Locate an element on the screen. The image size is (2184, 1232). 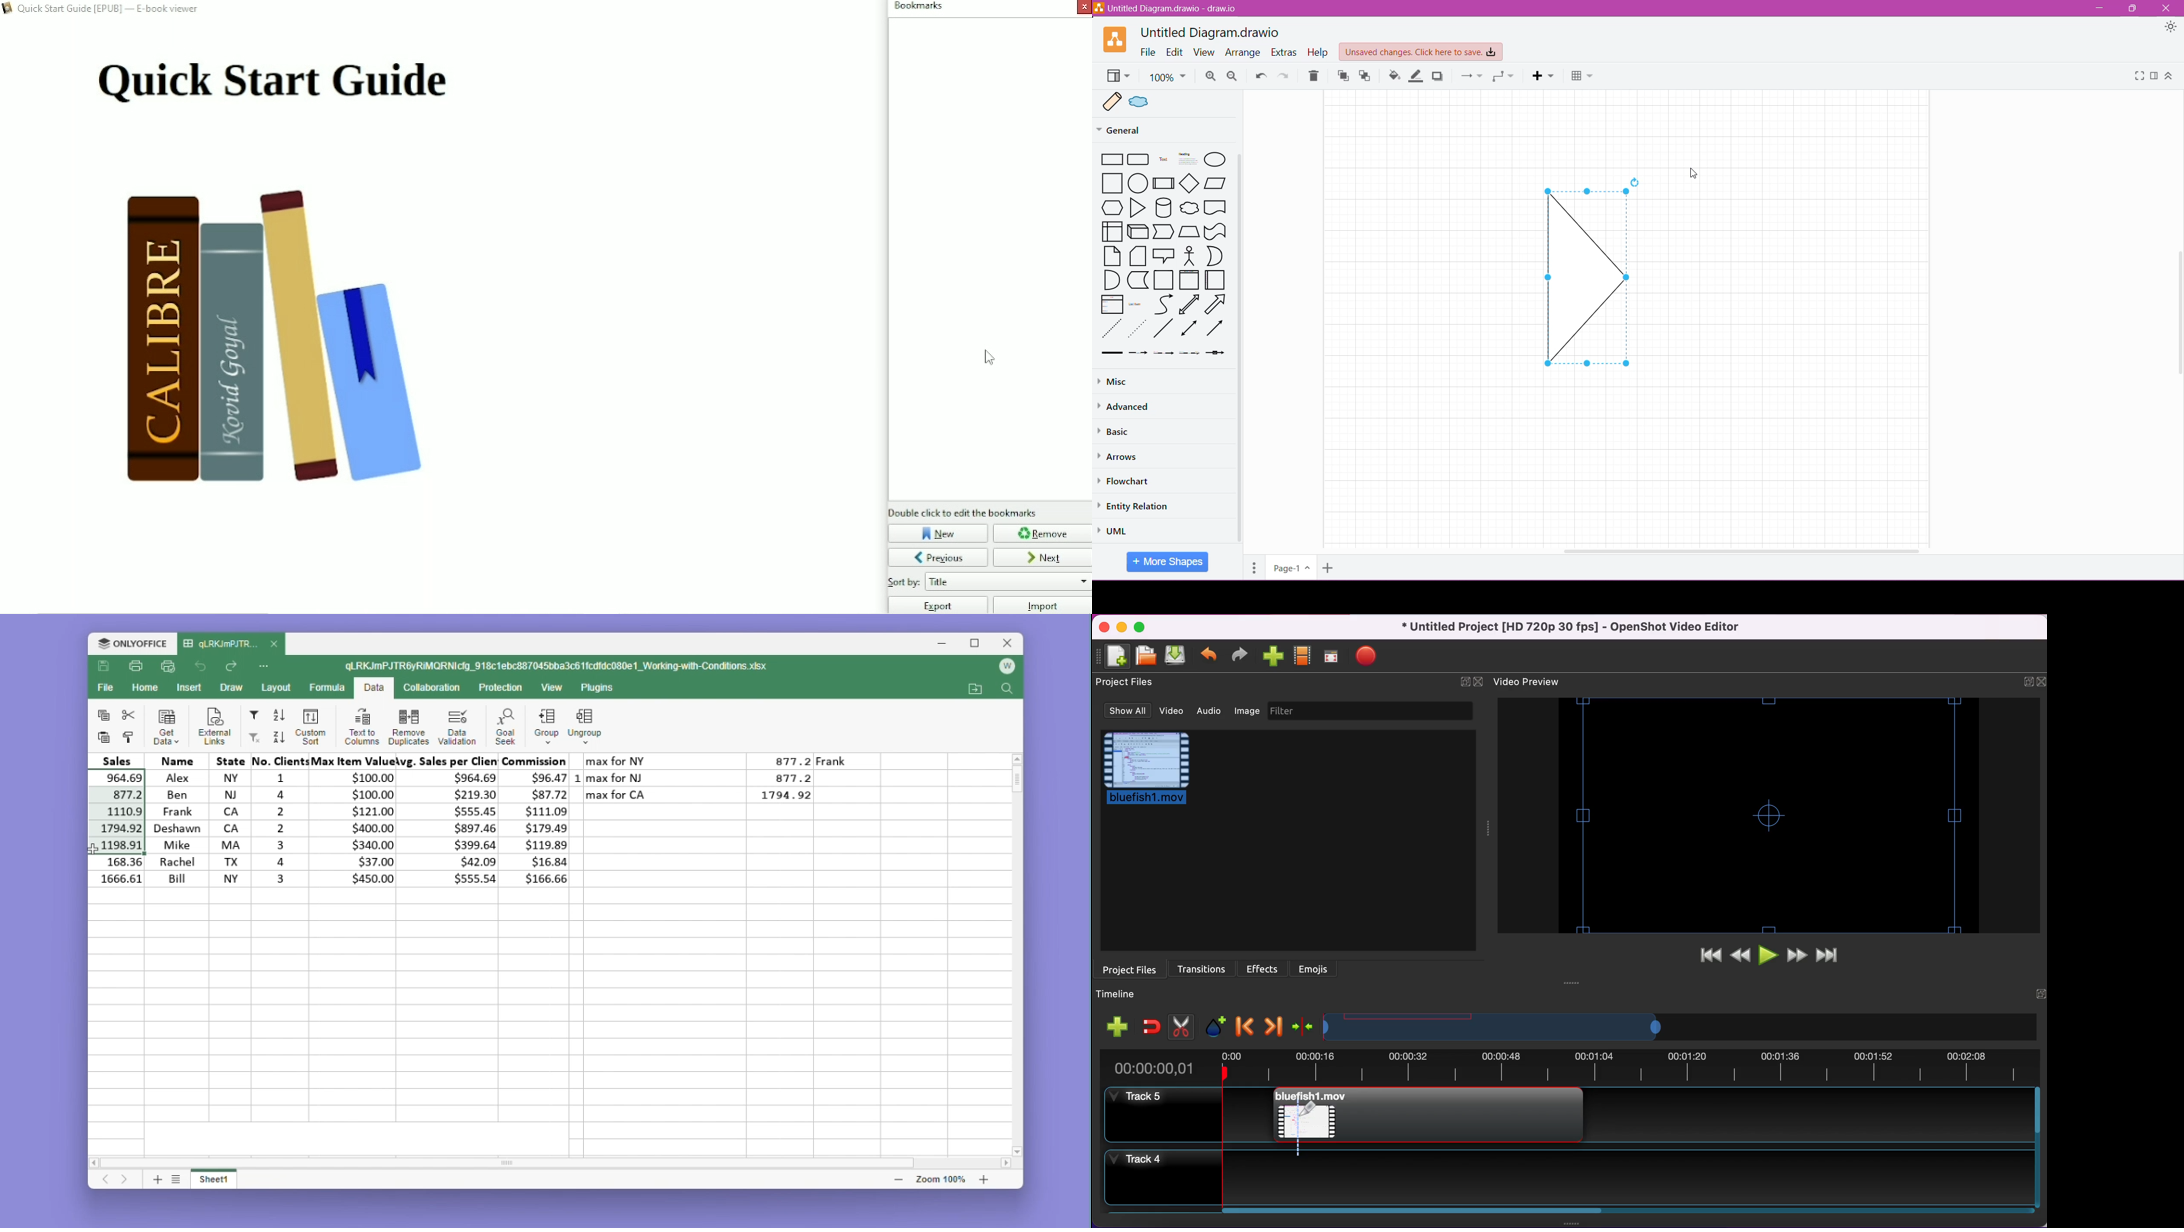
paste formatting is located at coordinates (129, 738).